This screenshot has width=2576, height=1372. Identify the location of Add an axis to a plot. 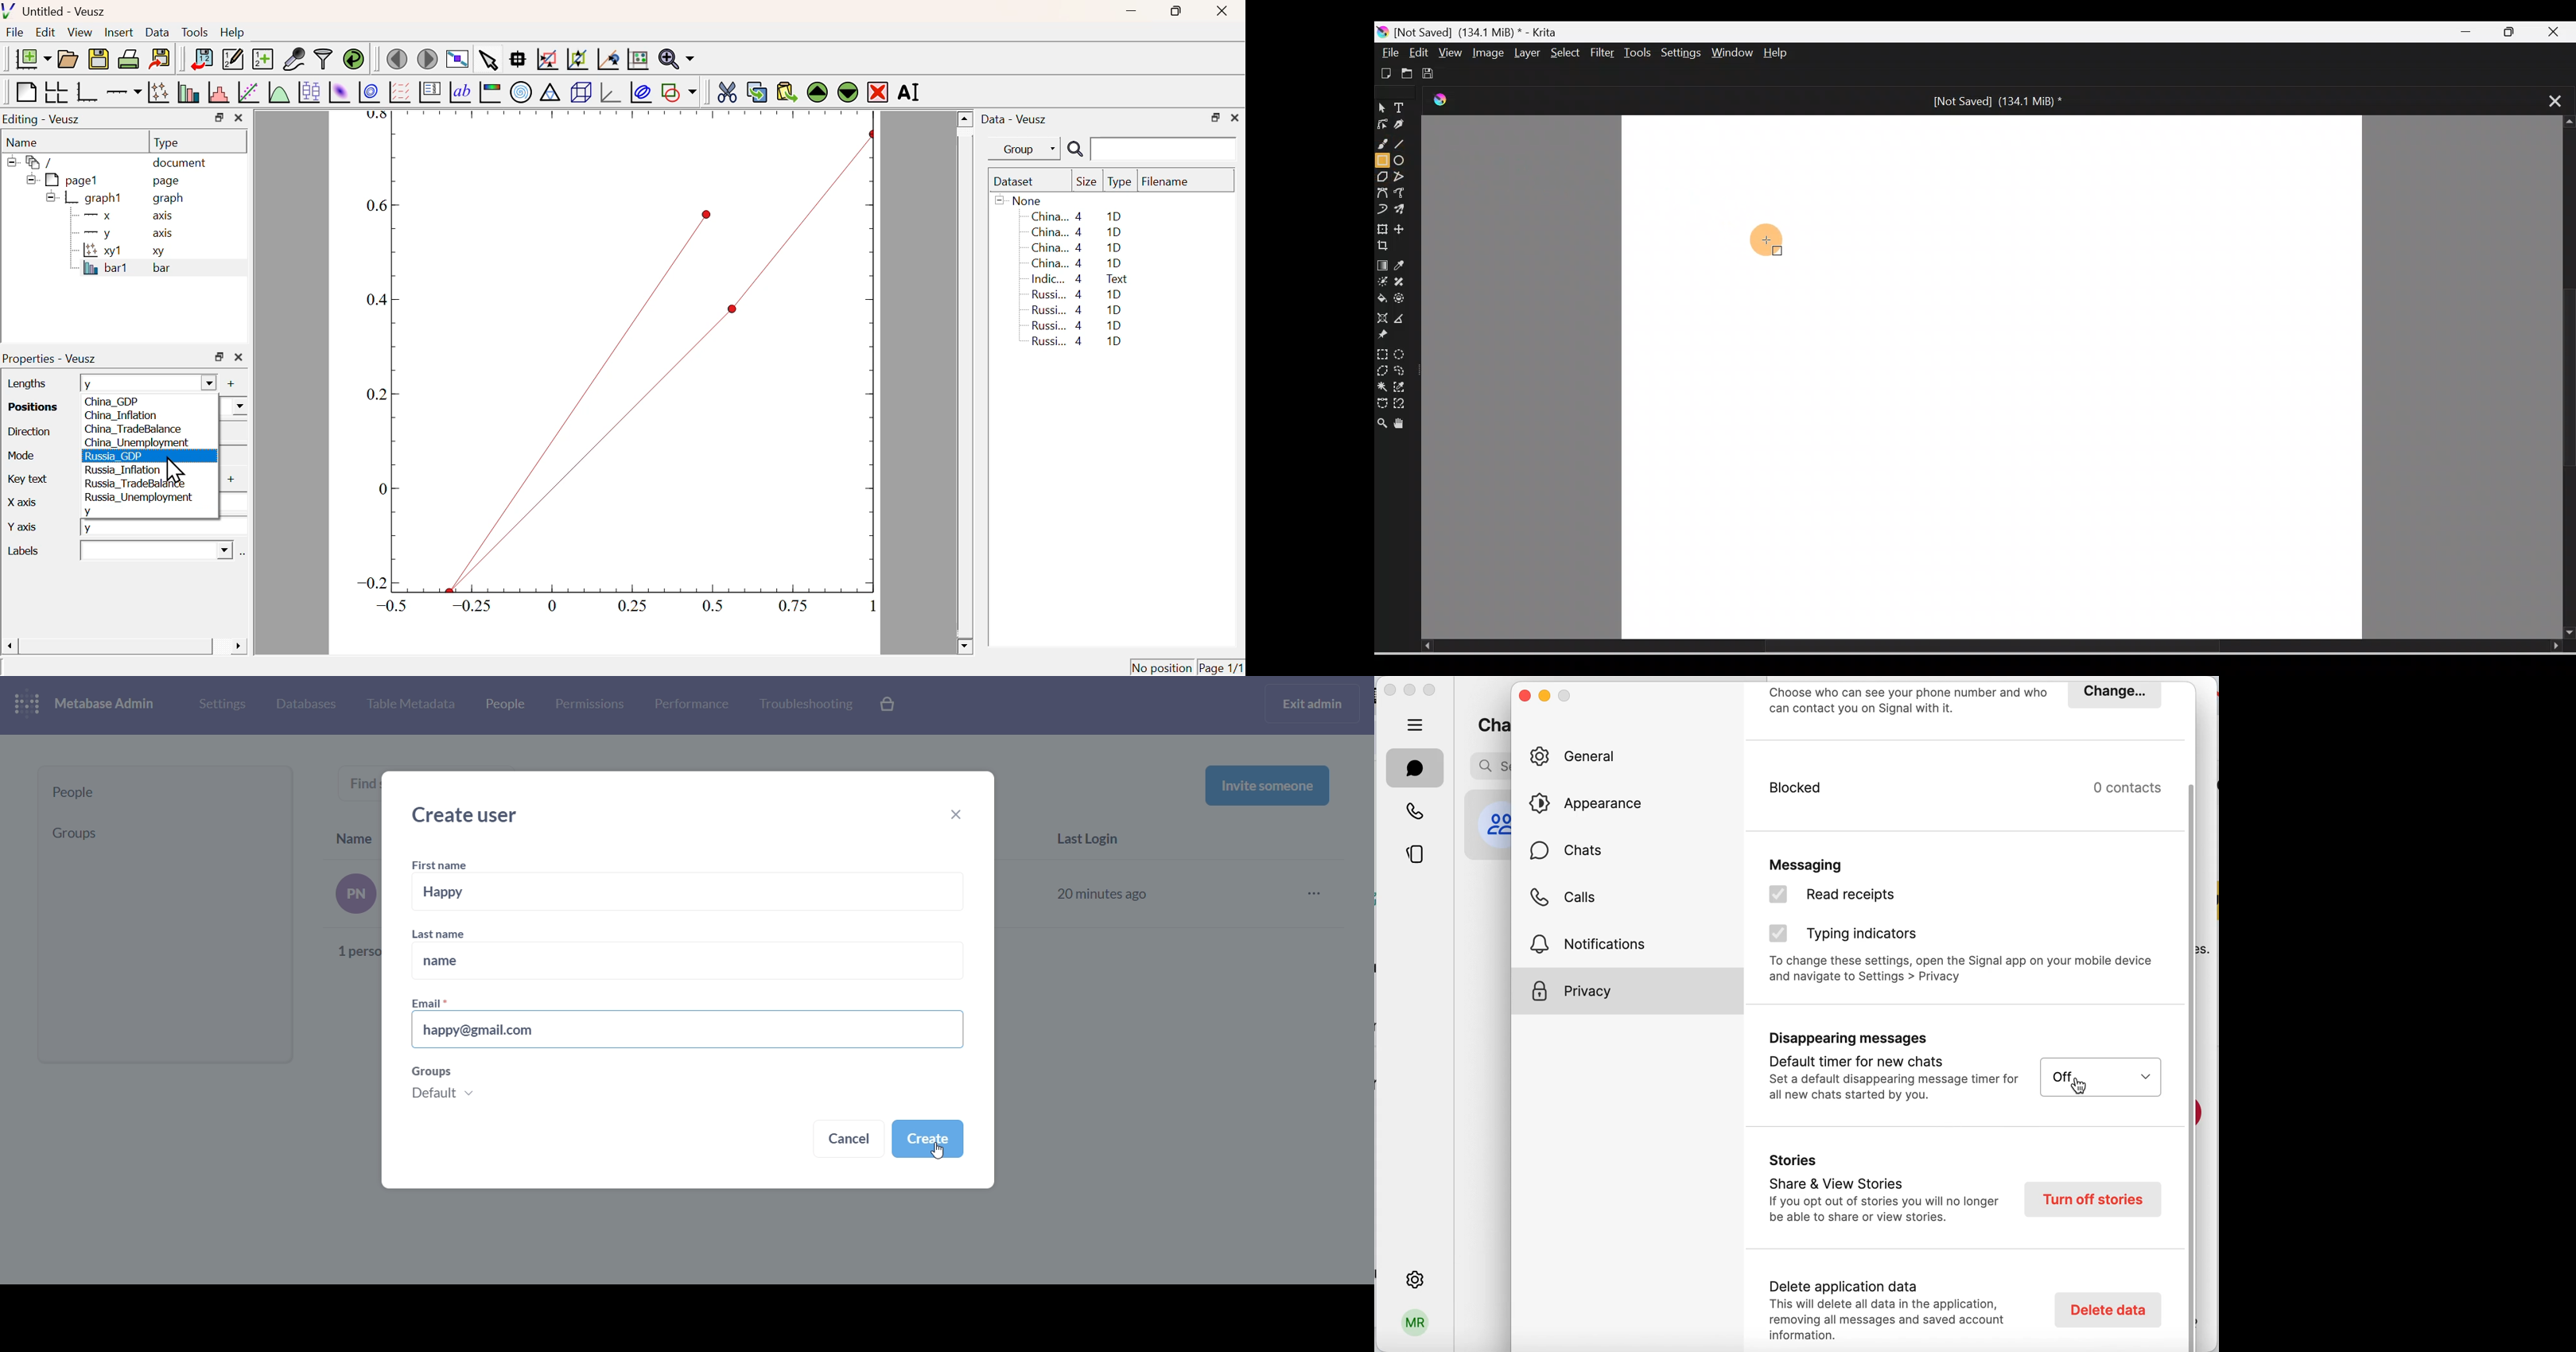
(123, 93).